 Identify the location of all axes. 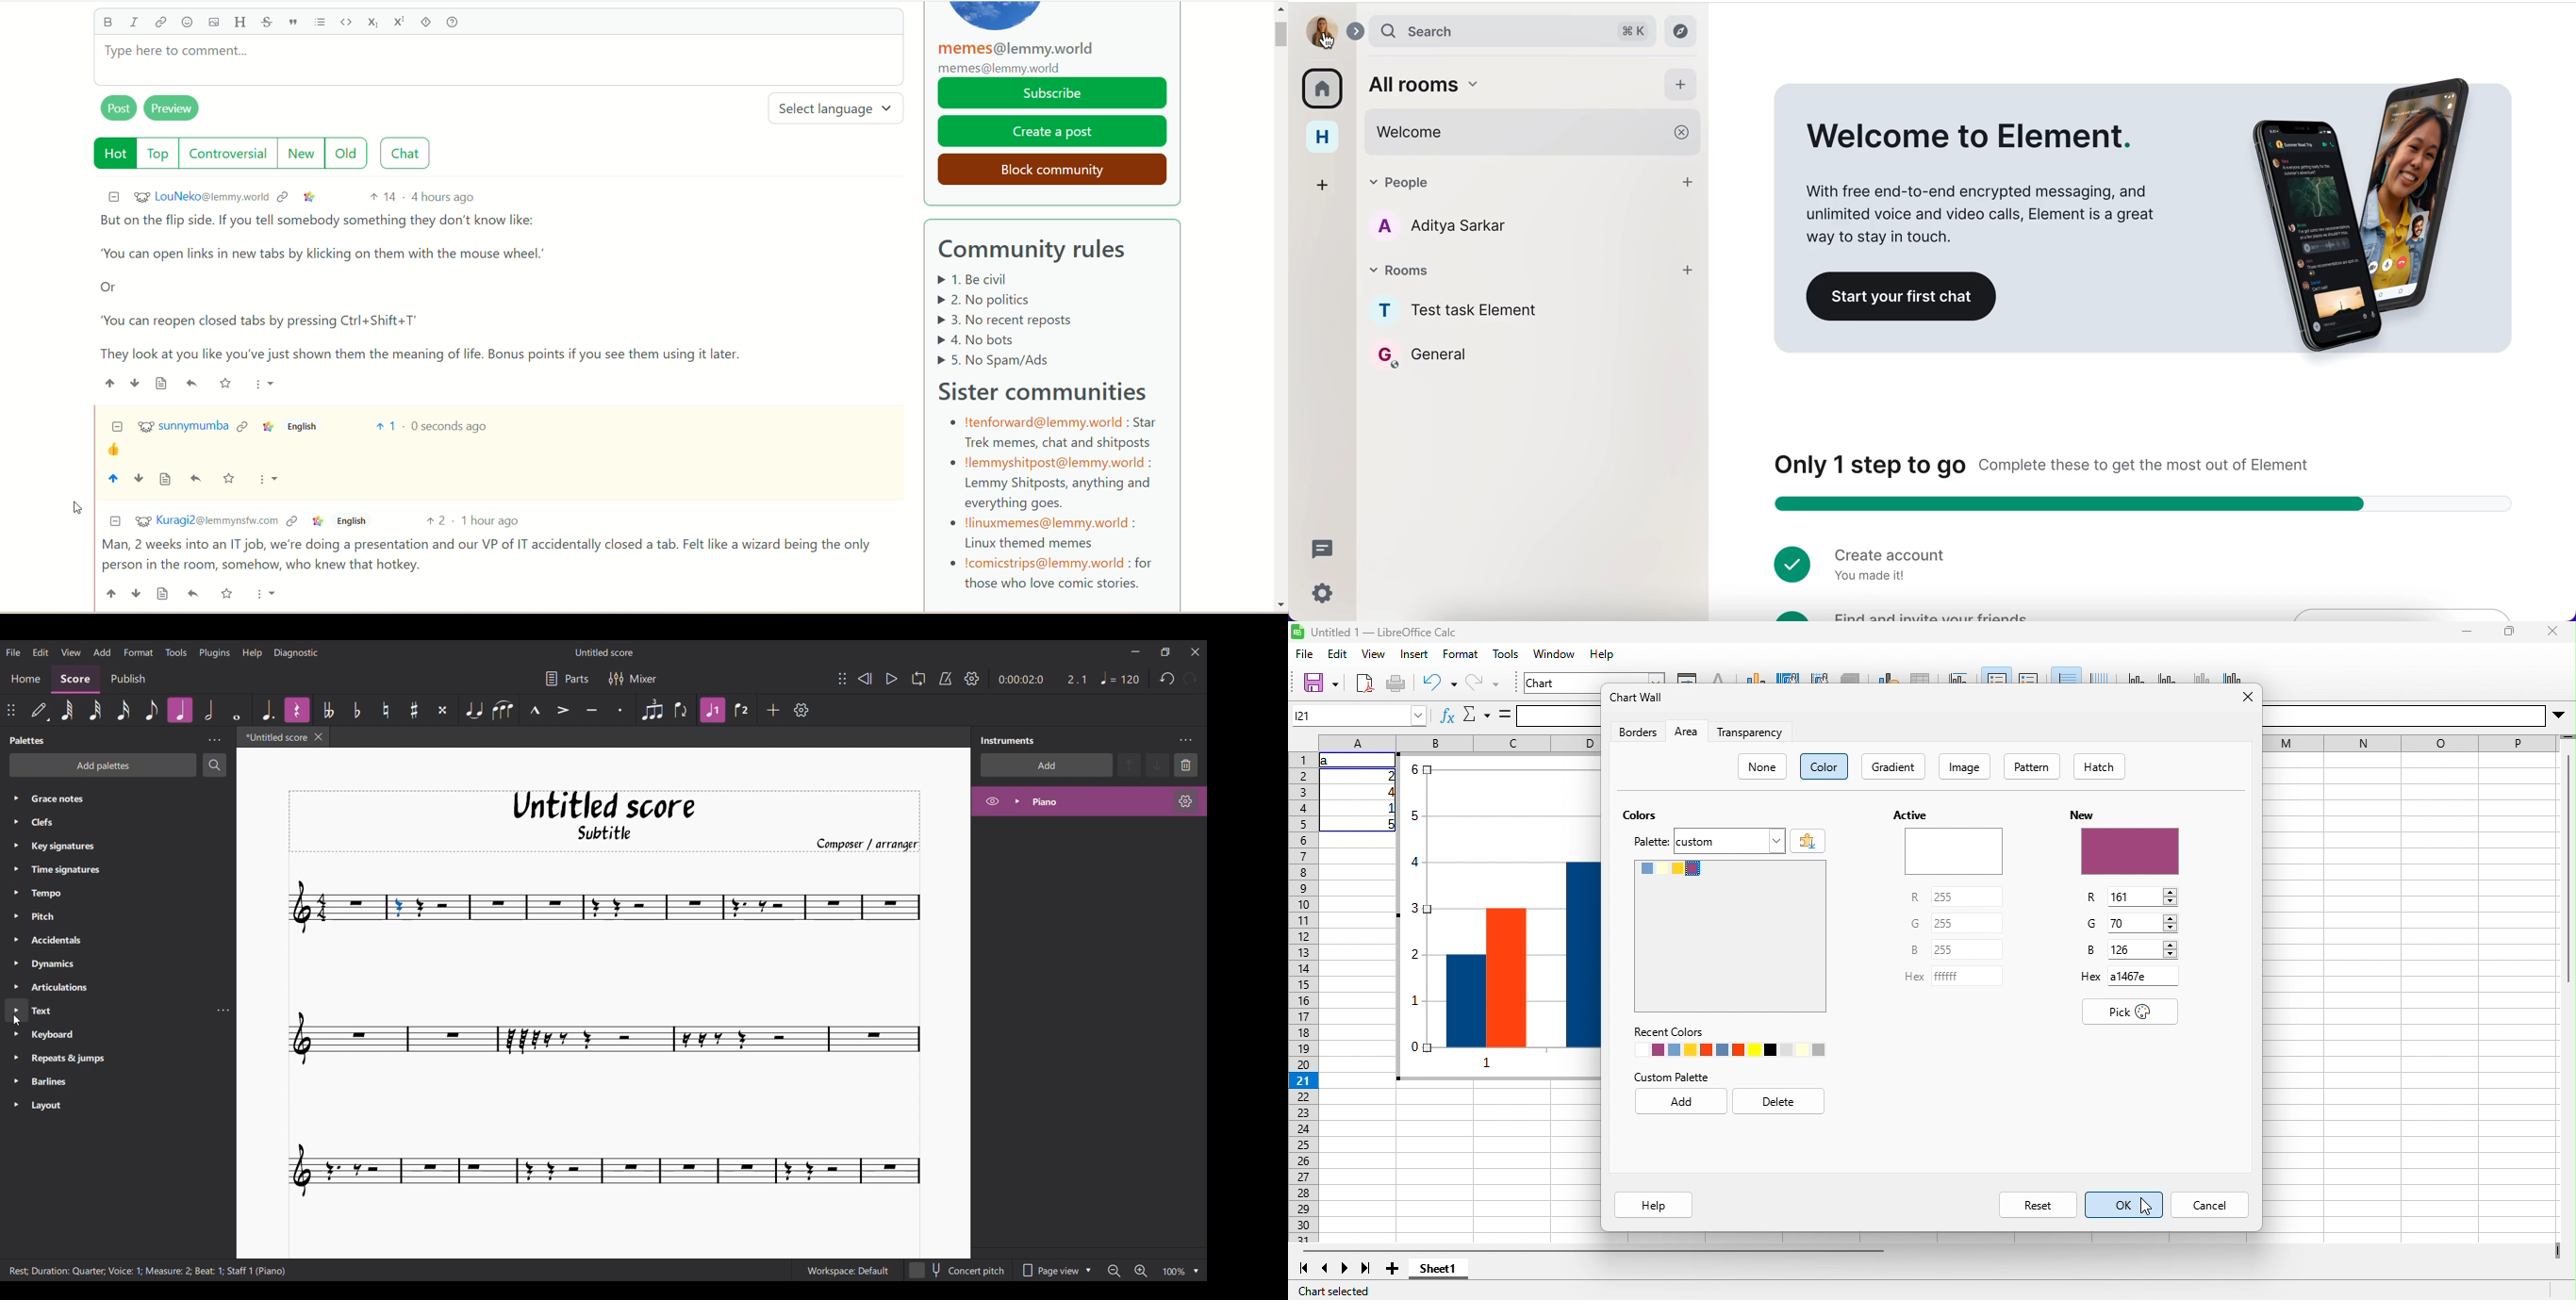
(2230, 676).